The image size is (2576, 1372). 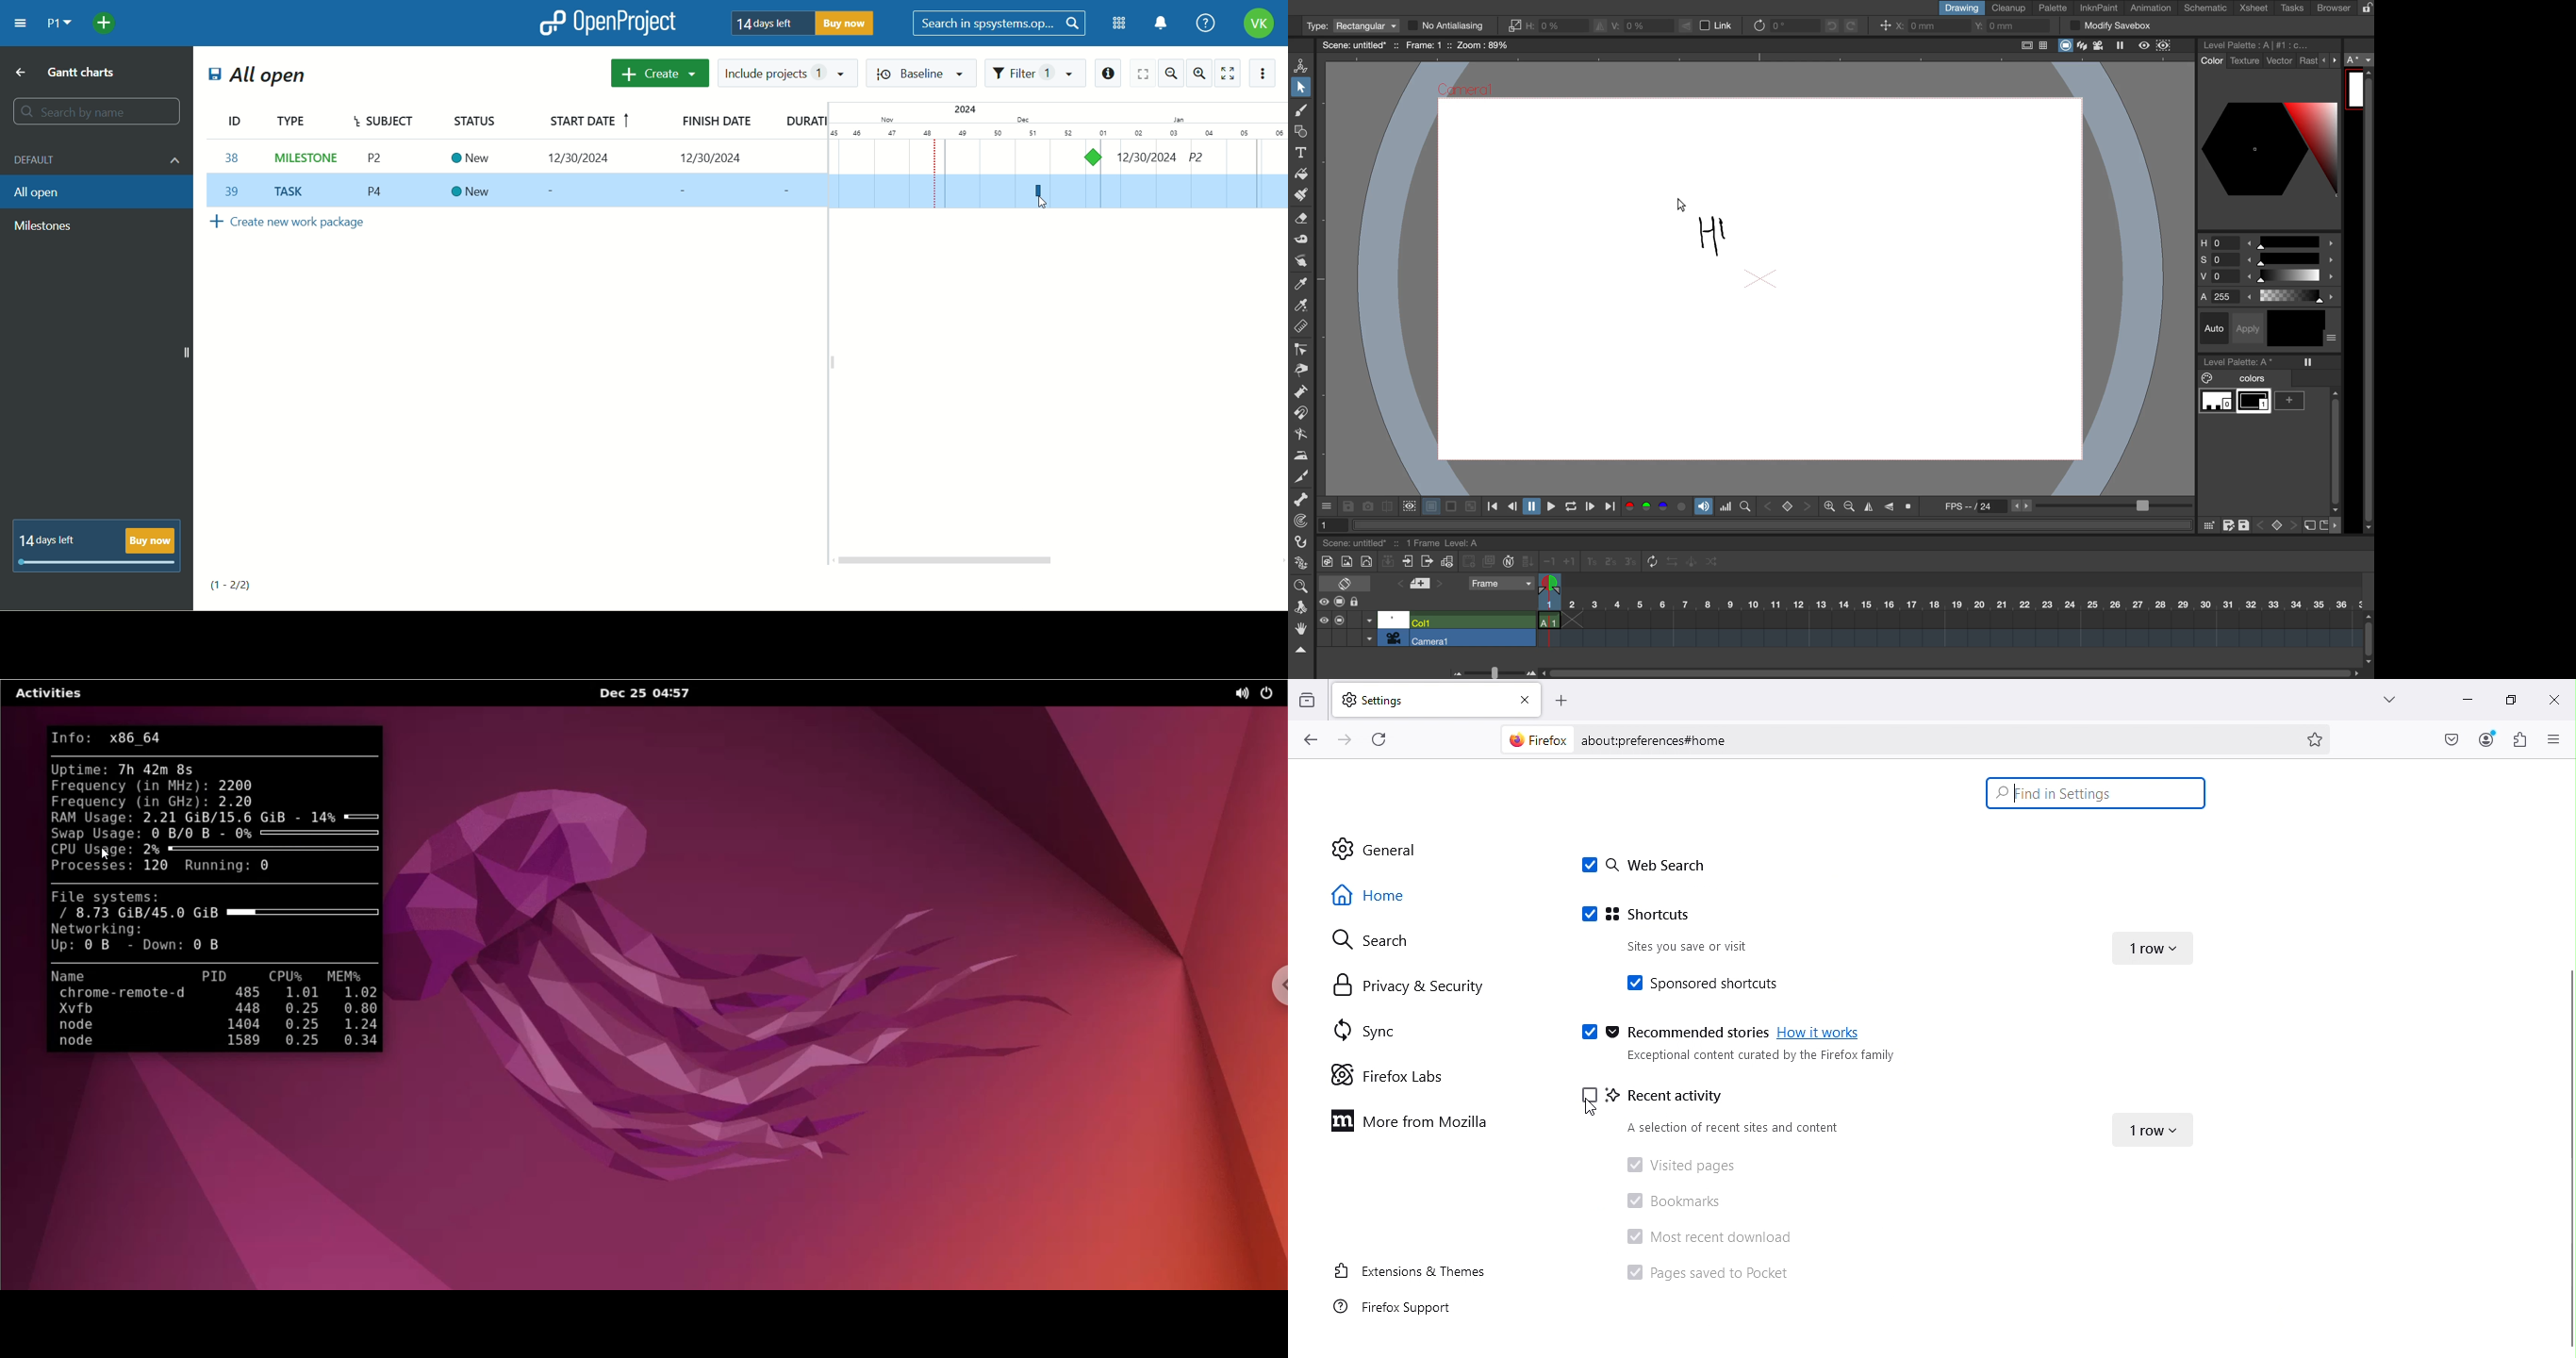 I want to click on camera, so click(x=1394, y=638).